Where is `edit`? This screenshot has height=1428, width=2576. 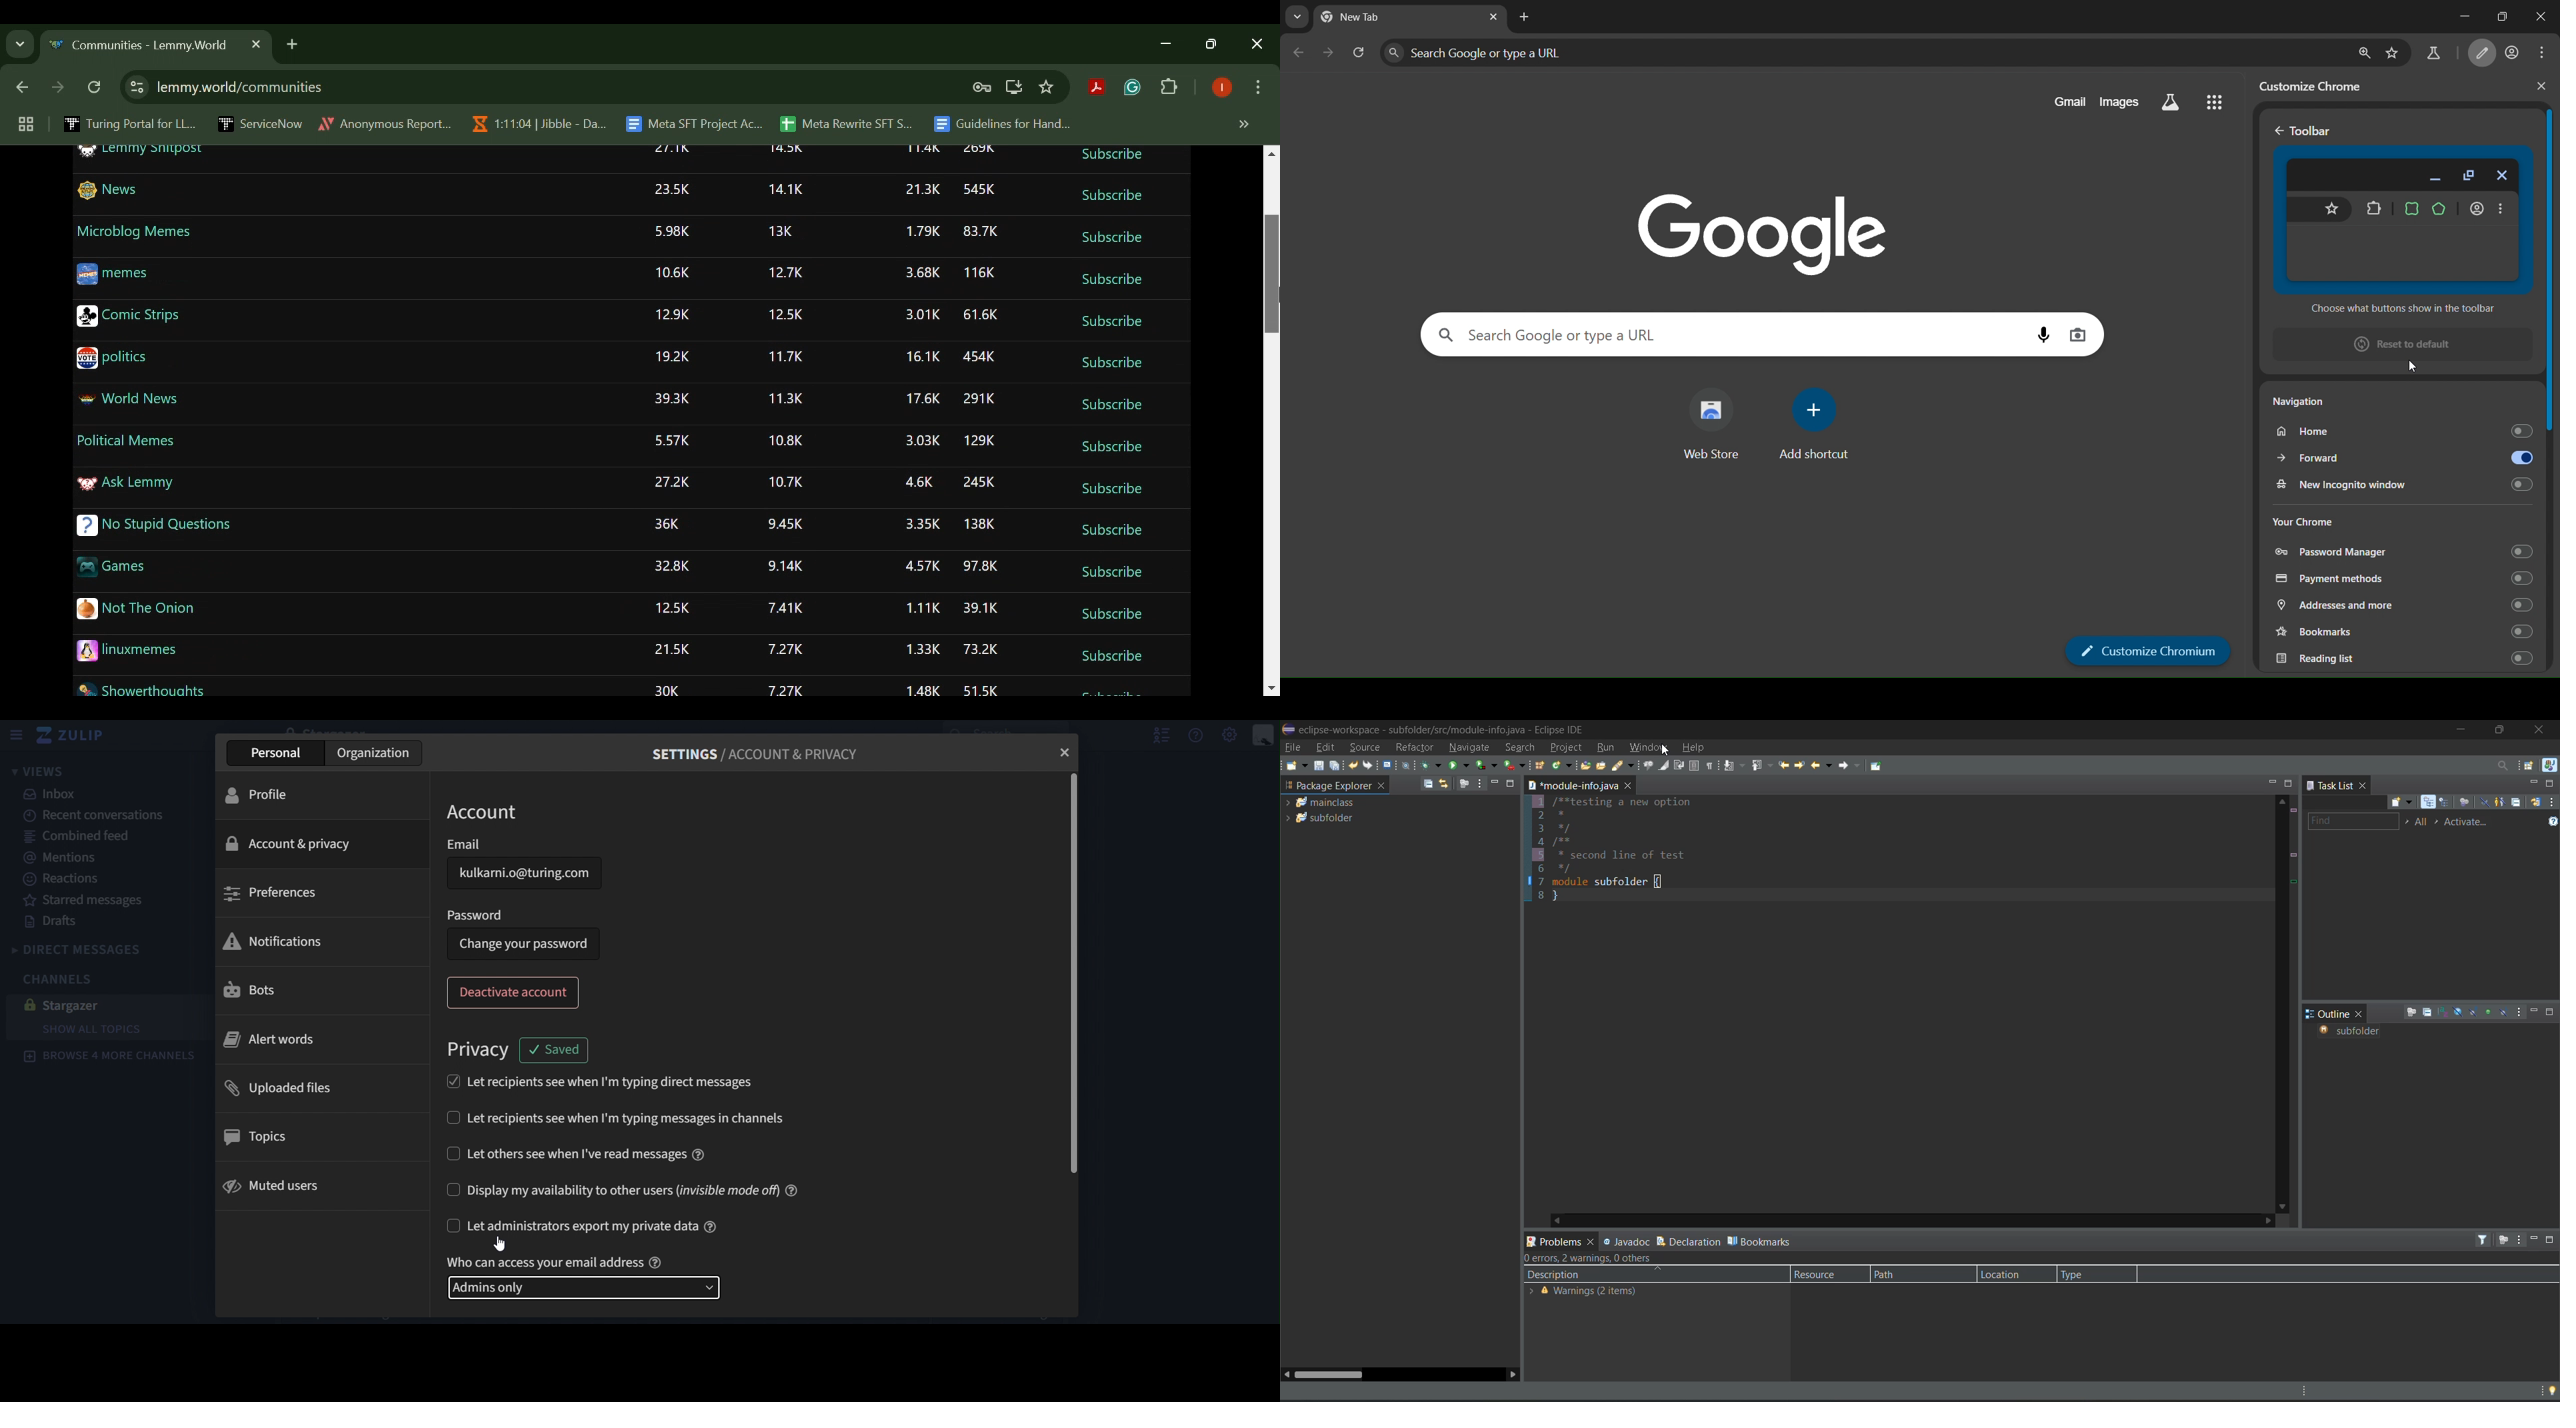 edit is located at coordinates (1328, 748).